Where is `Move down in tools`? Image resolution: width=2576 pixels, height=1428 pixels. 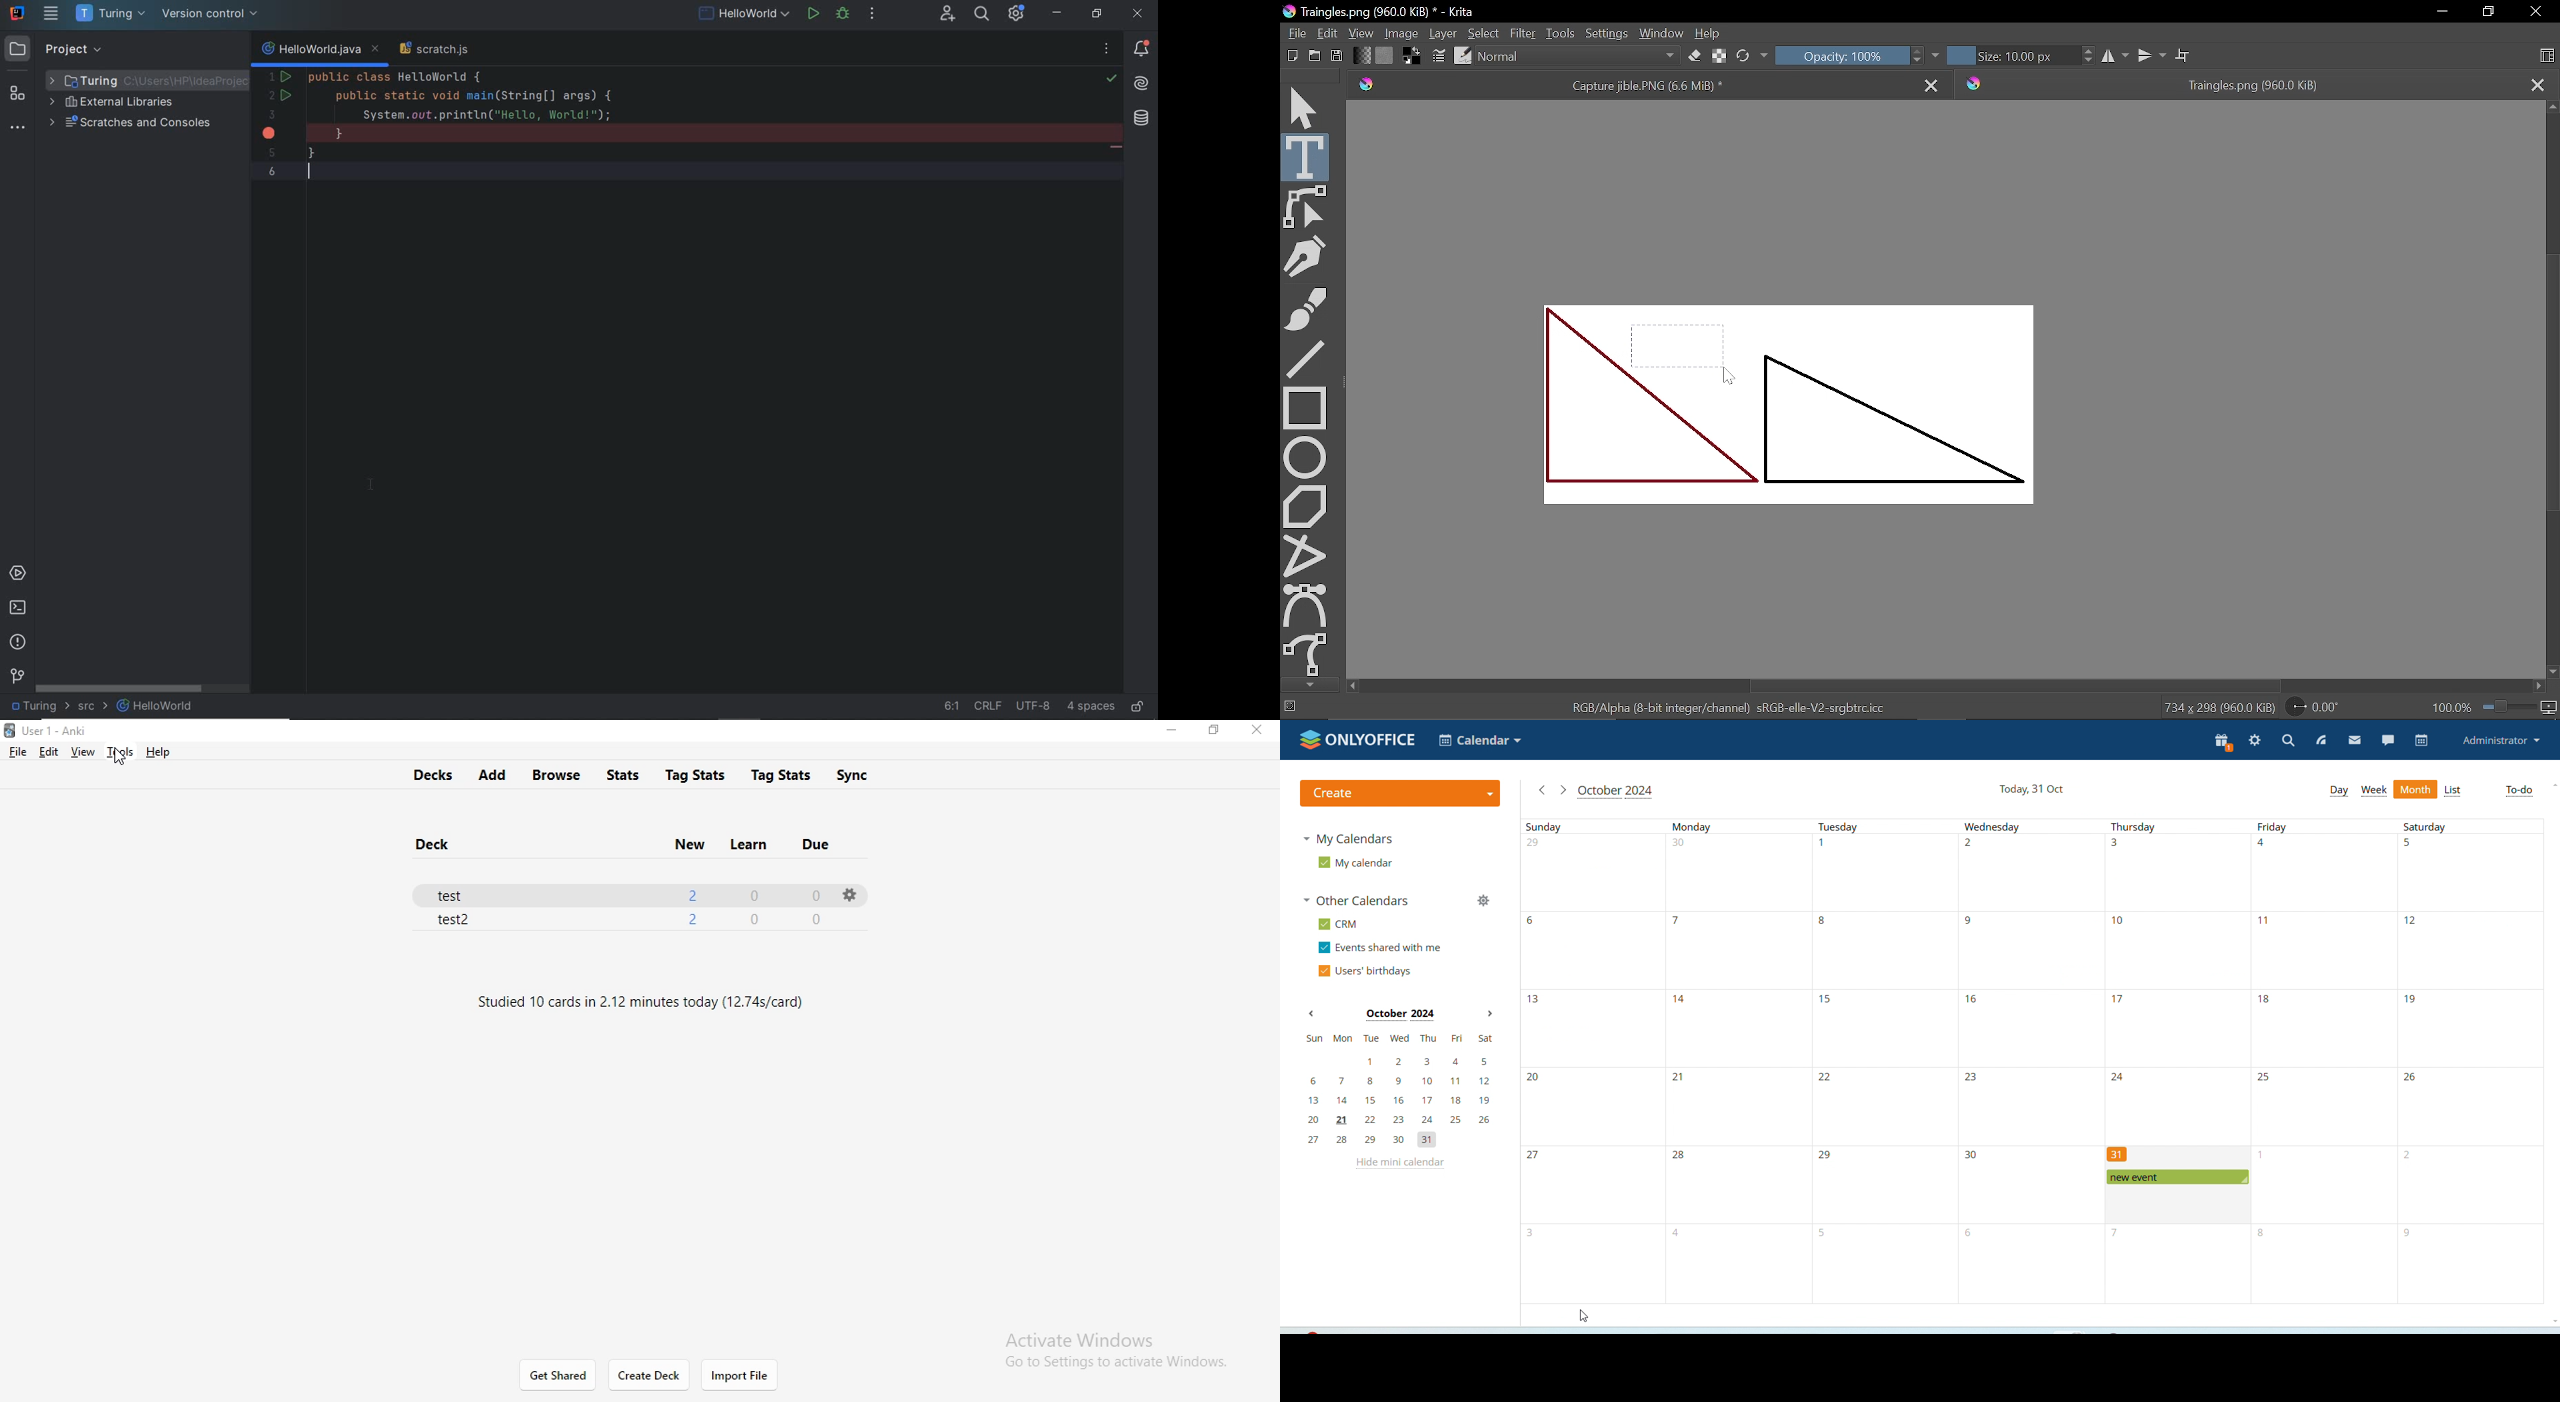 Move down in tools is located at coordinates (1307, 685).